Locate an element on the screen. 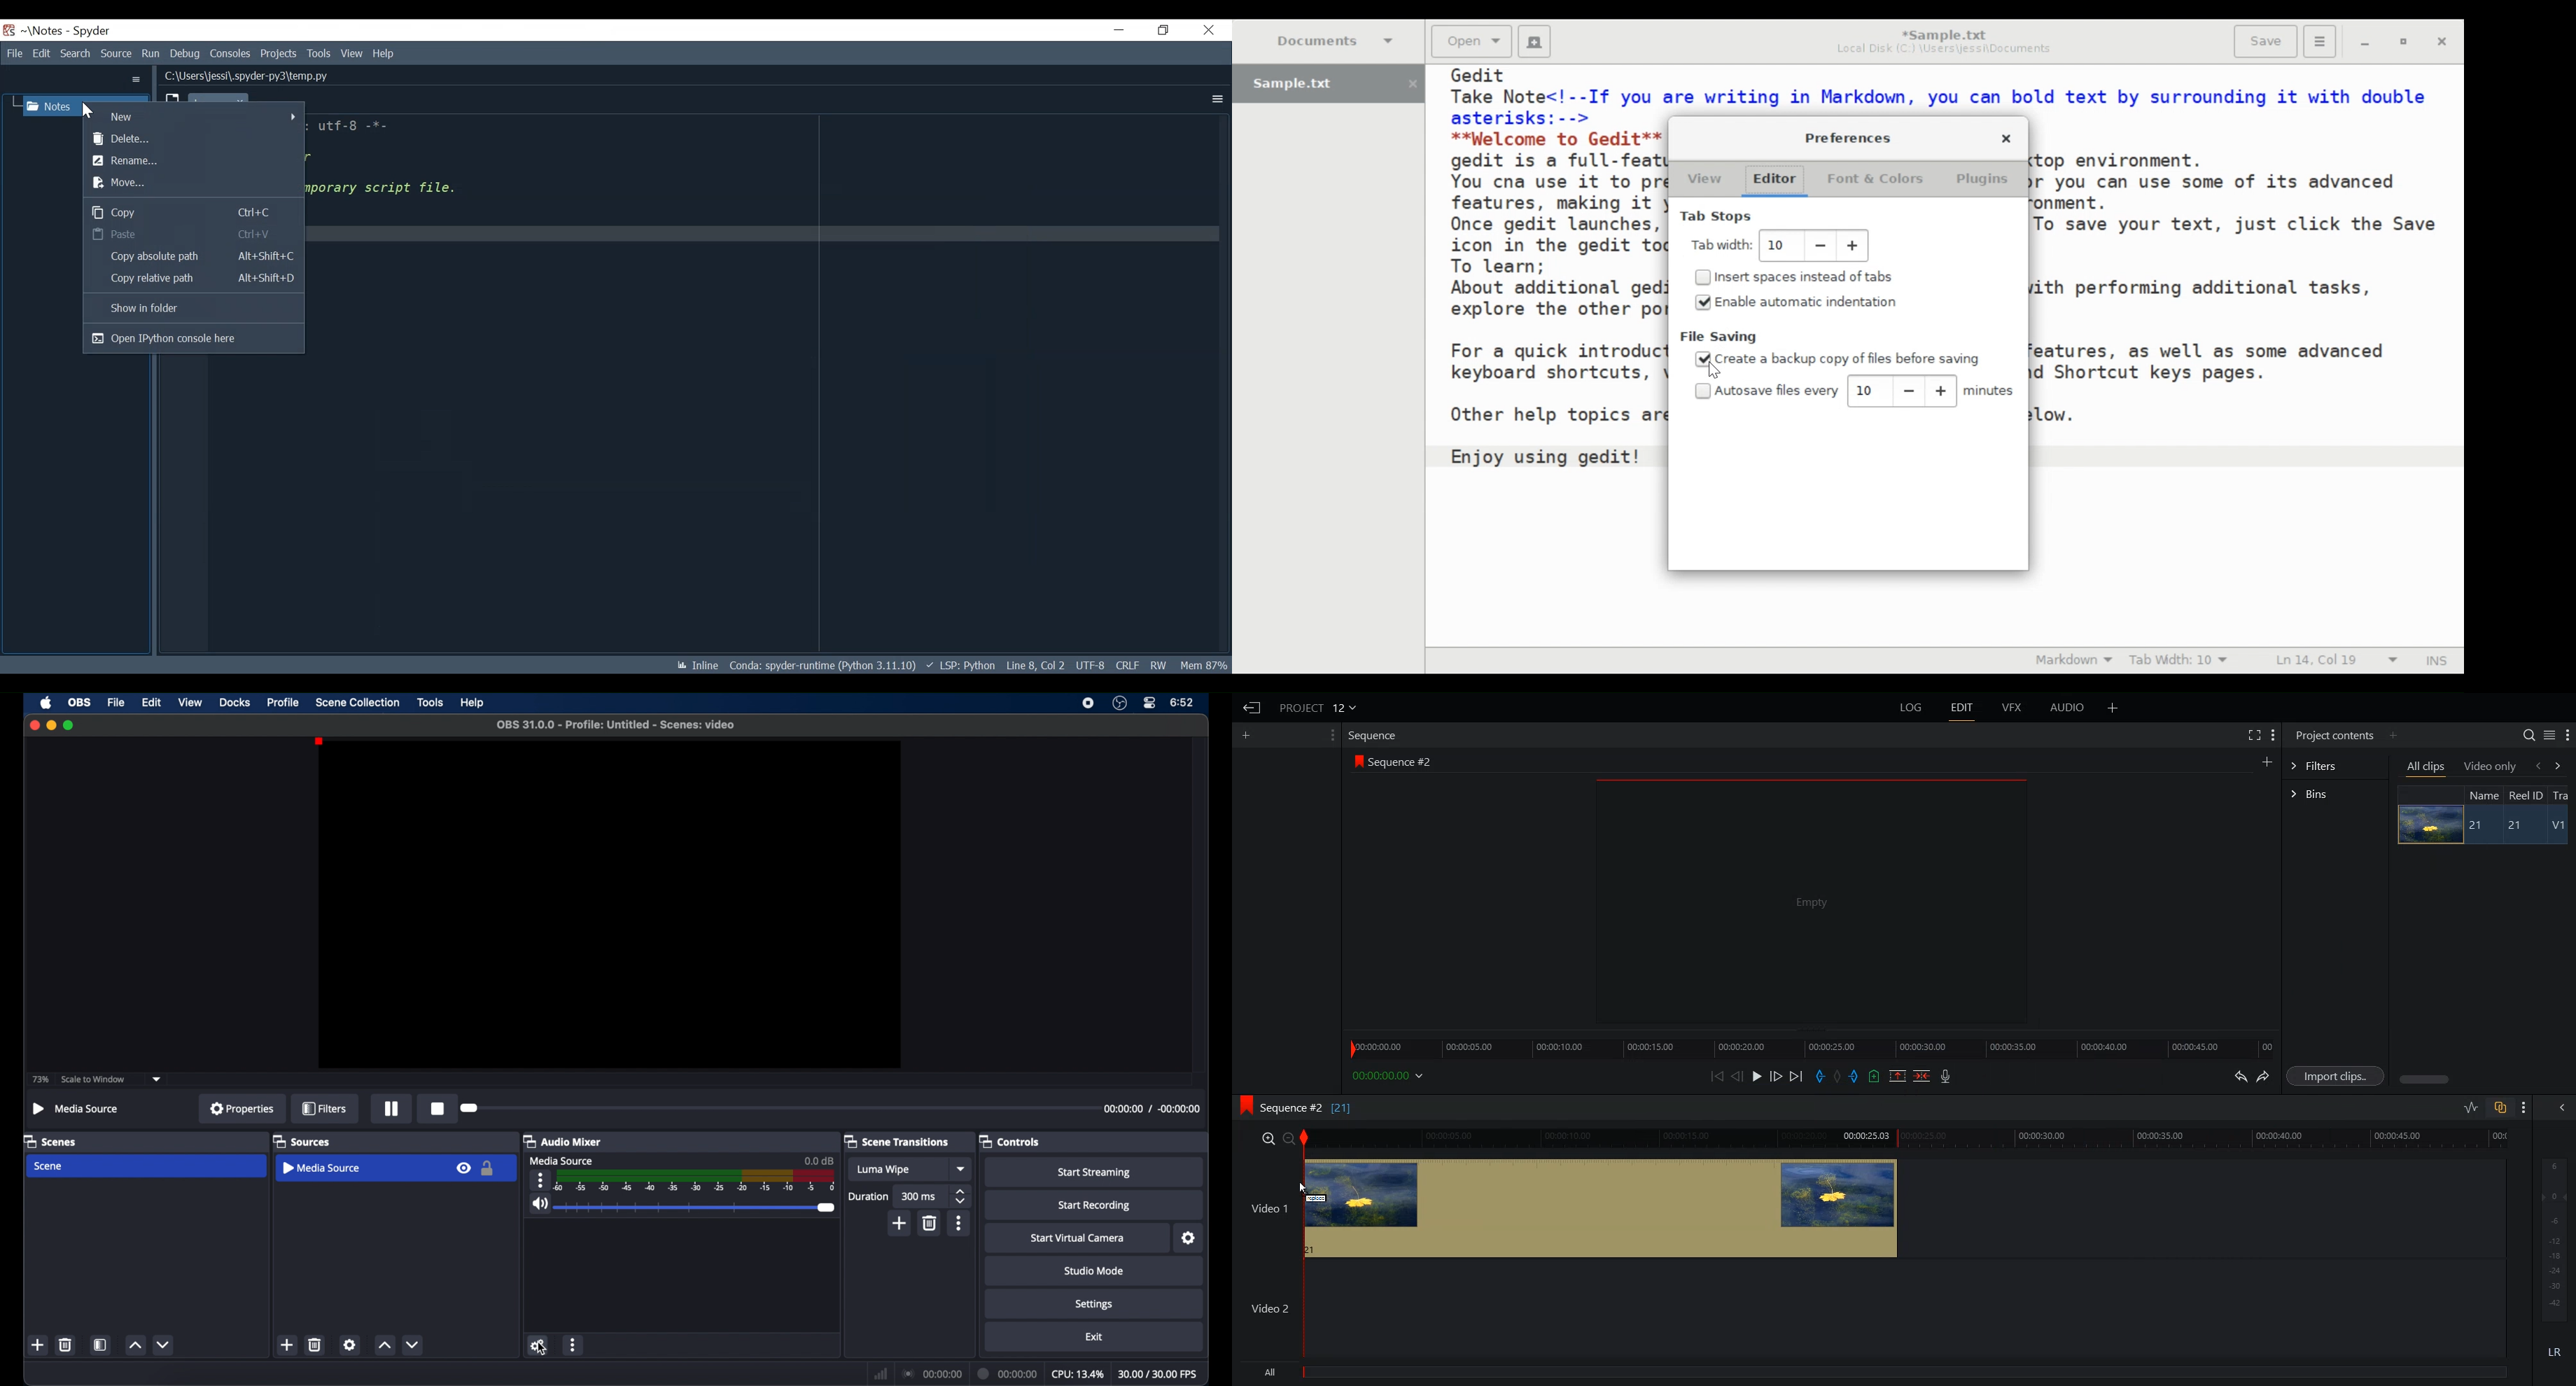 This screenshot has width=2576, height=1400. start streaming is located at coordinates (1095, 1173).